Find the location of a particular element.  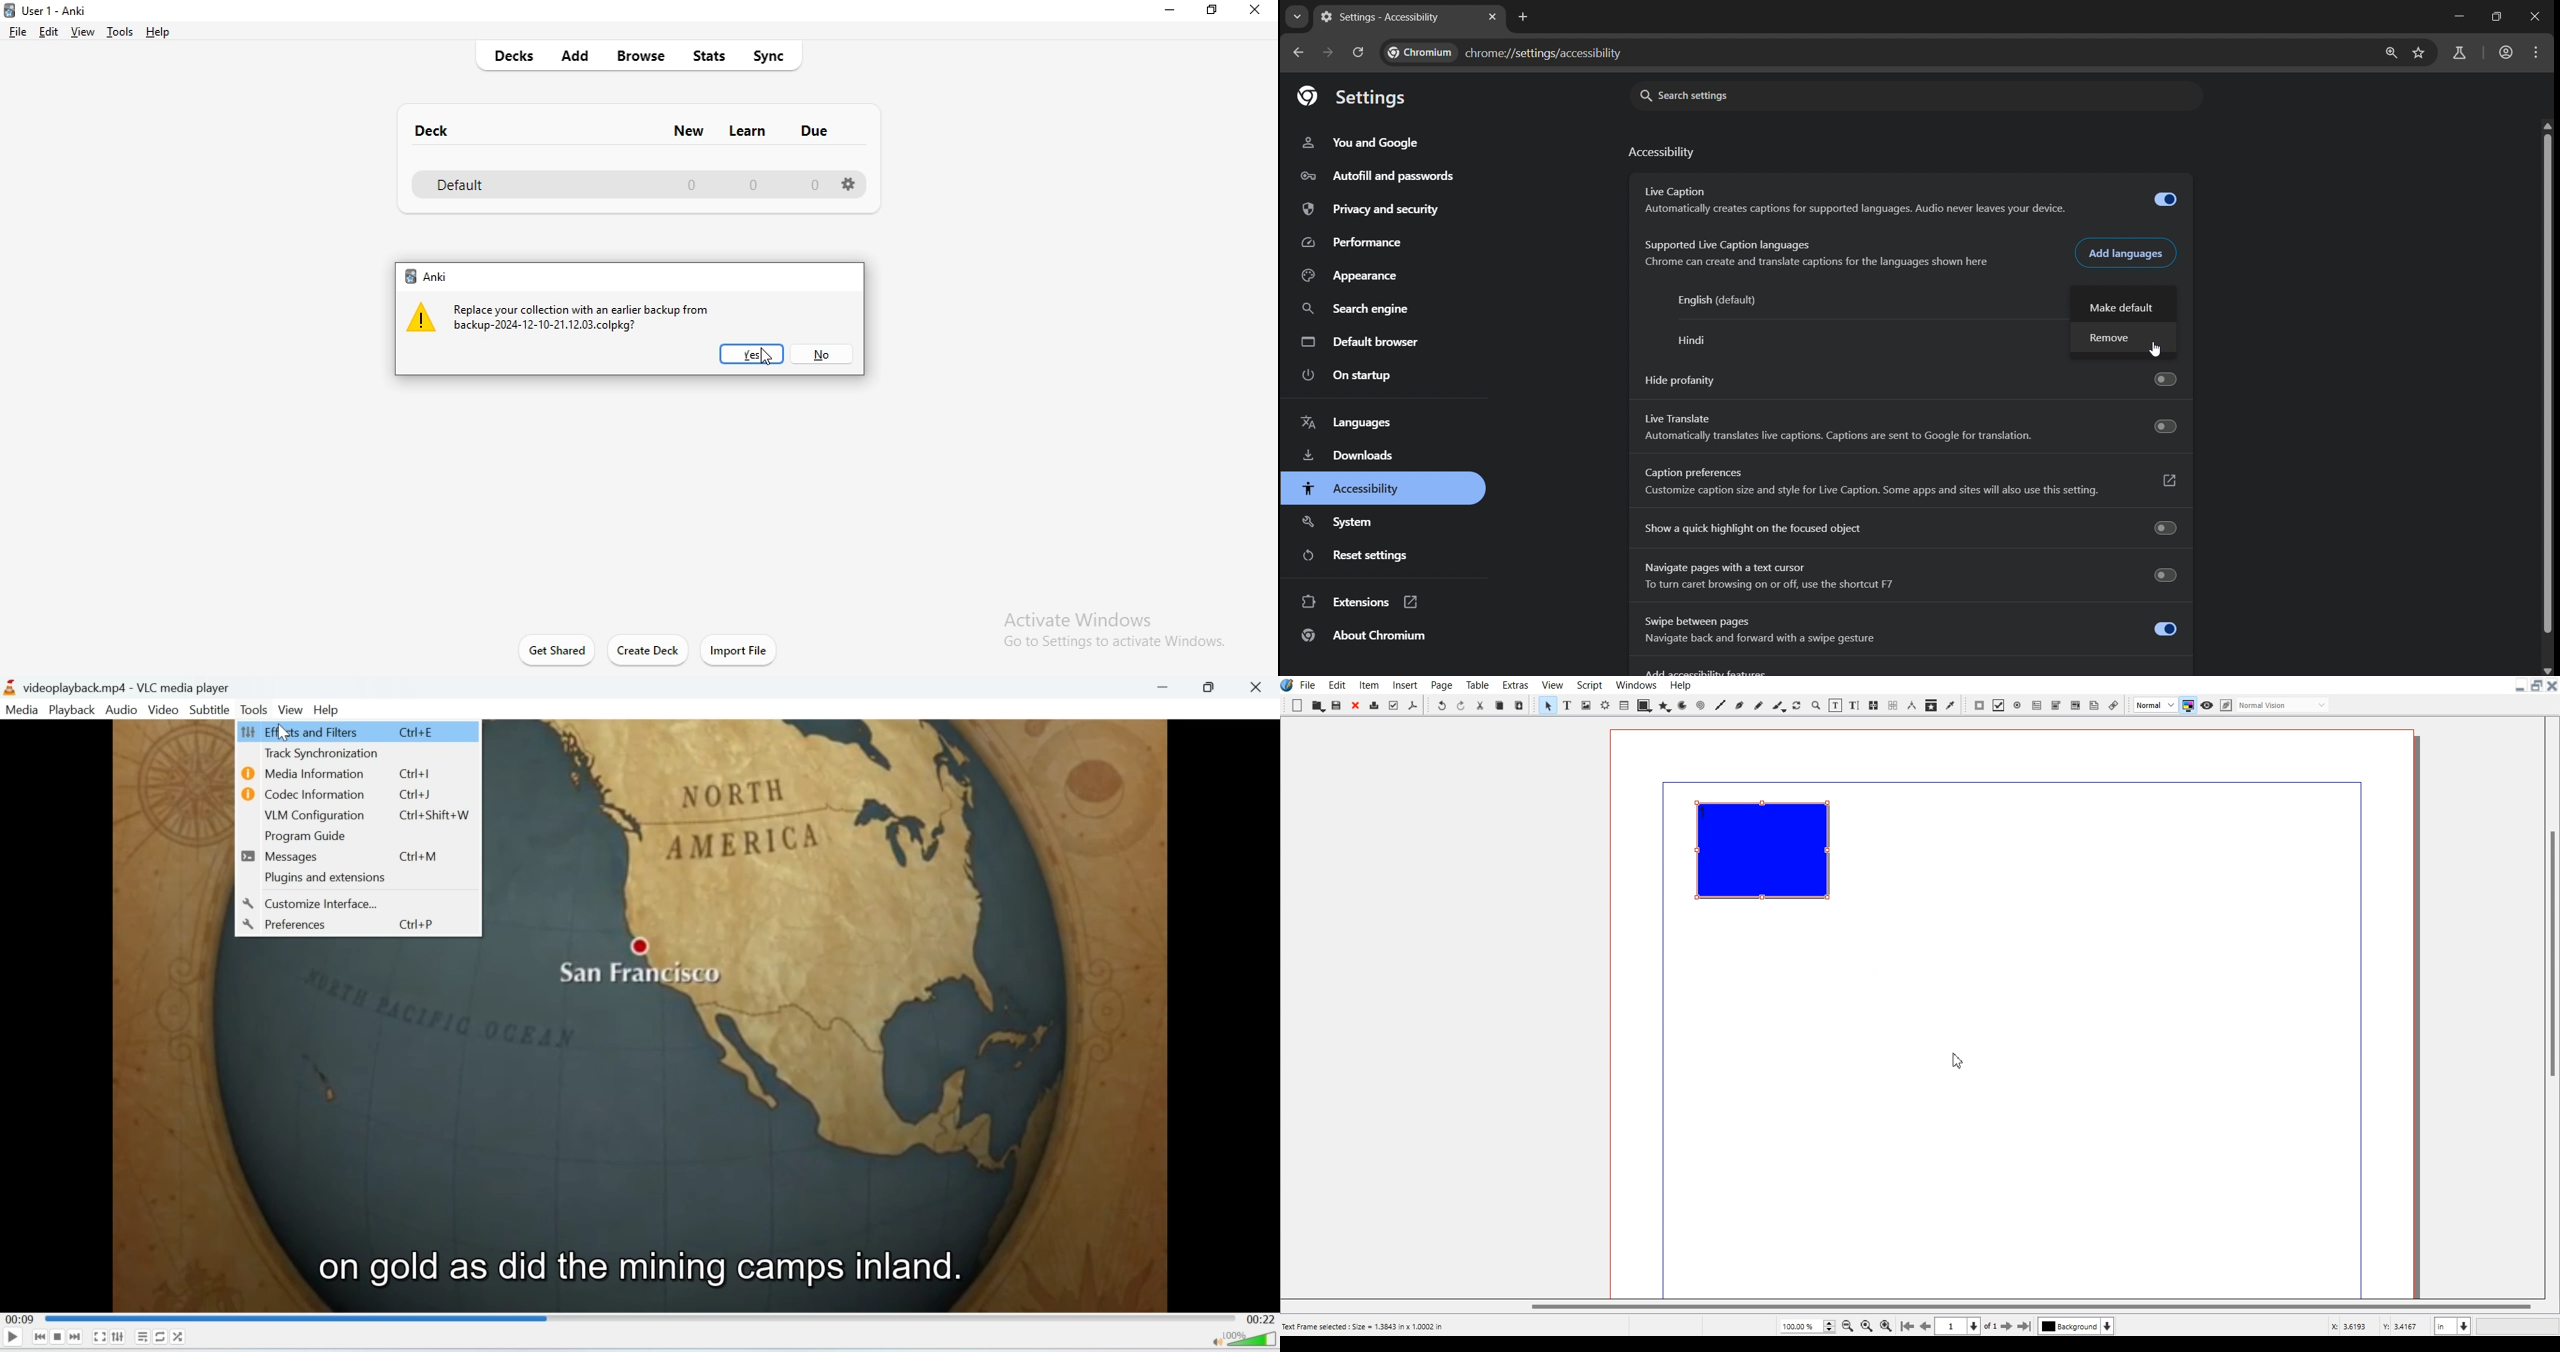

deck is located at coordinates (434, 129).